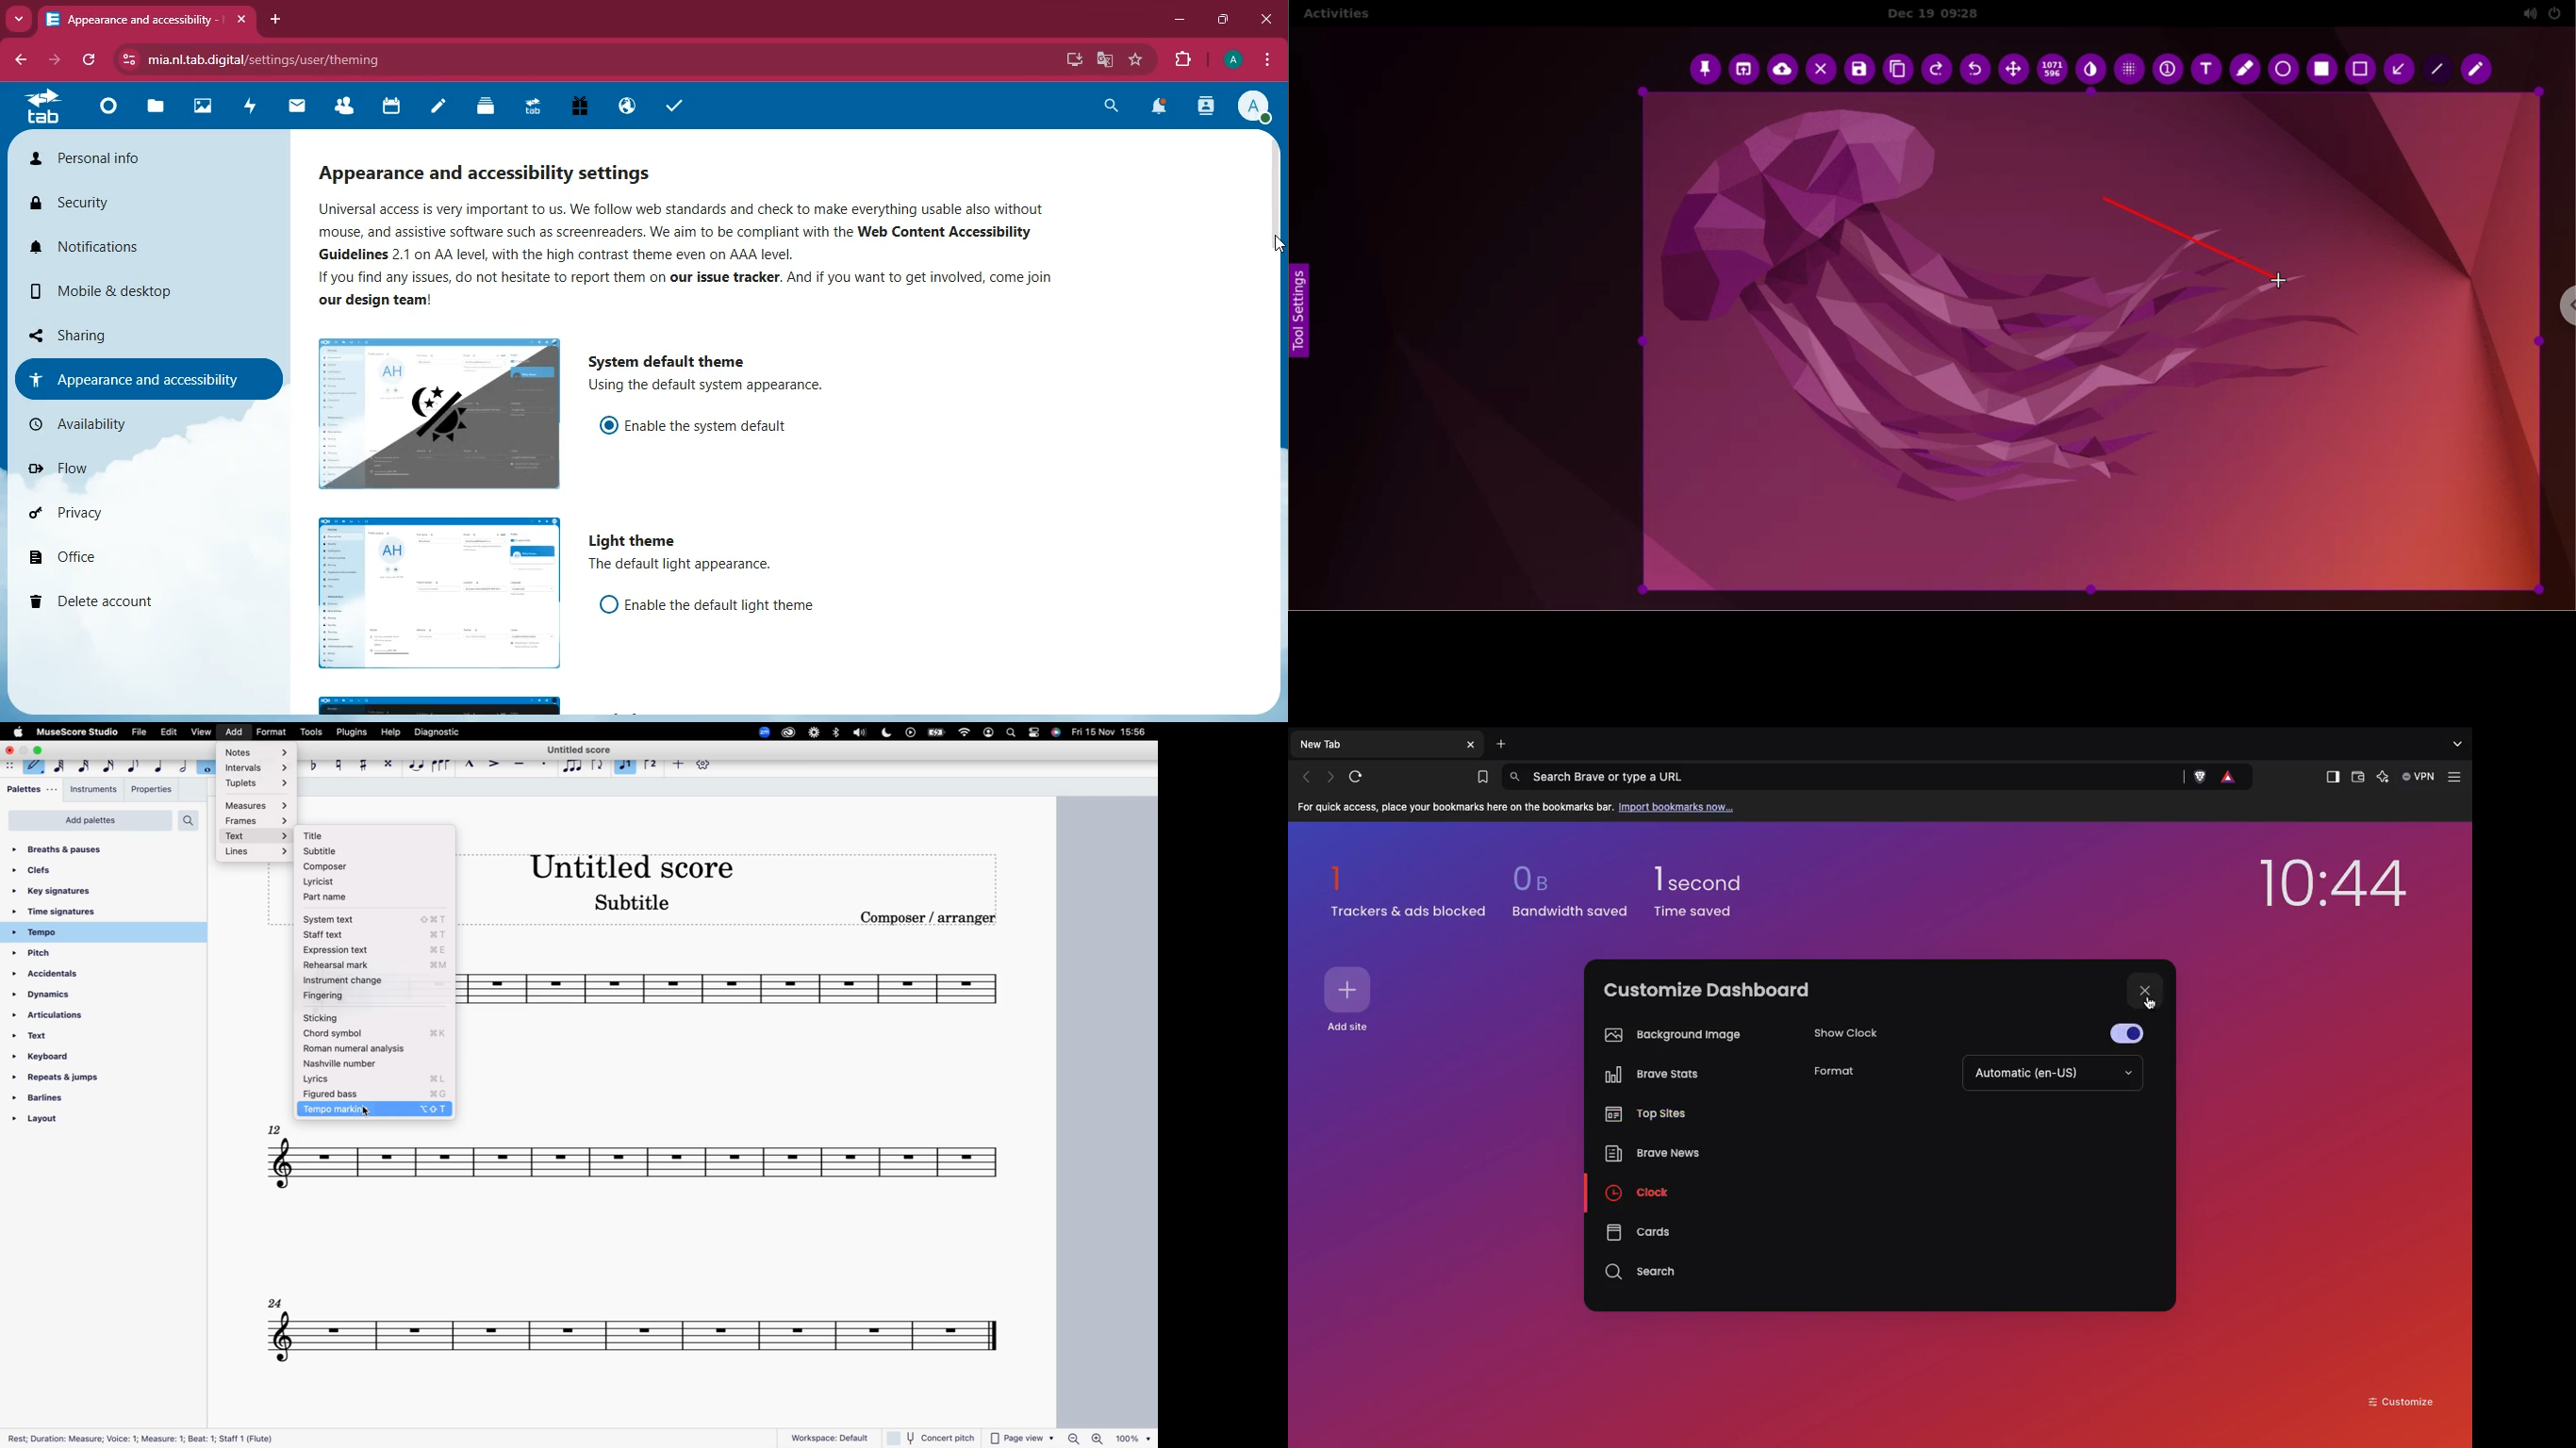 This screenshot has height=1456, width=2576. What do you see at coordinates (440, 594) in the screenshot?
I see `image` at bounding box center [440, 594].